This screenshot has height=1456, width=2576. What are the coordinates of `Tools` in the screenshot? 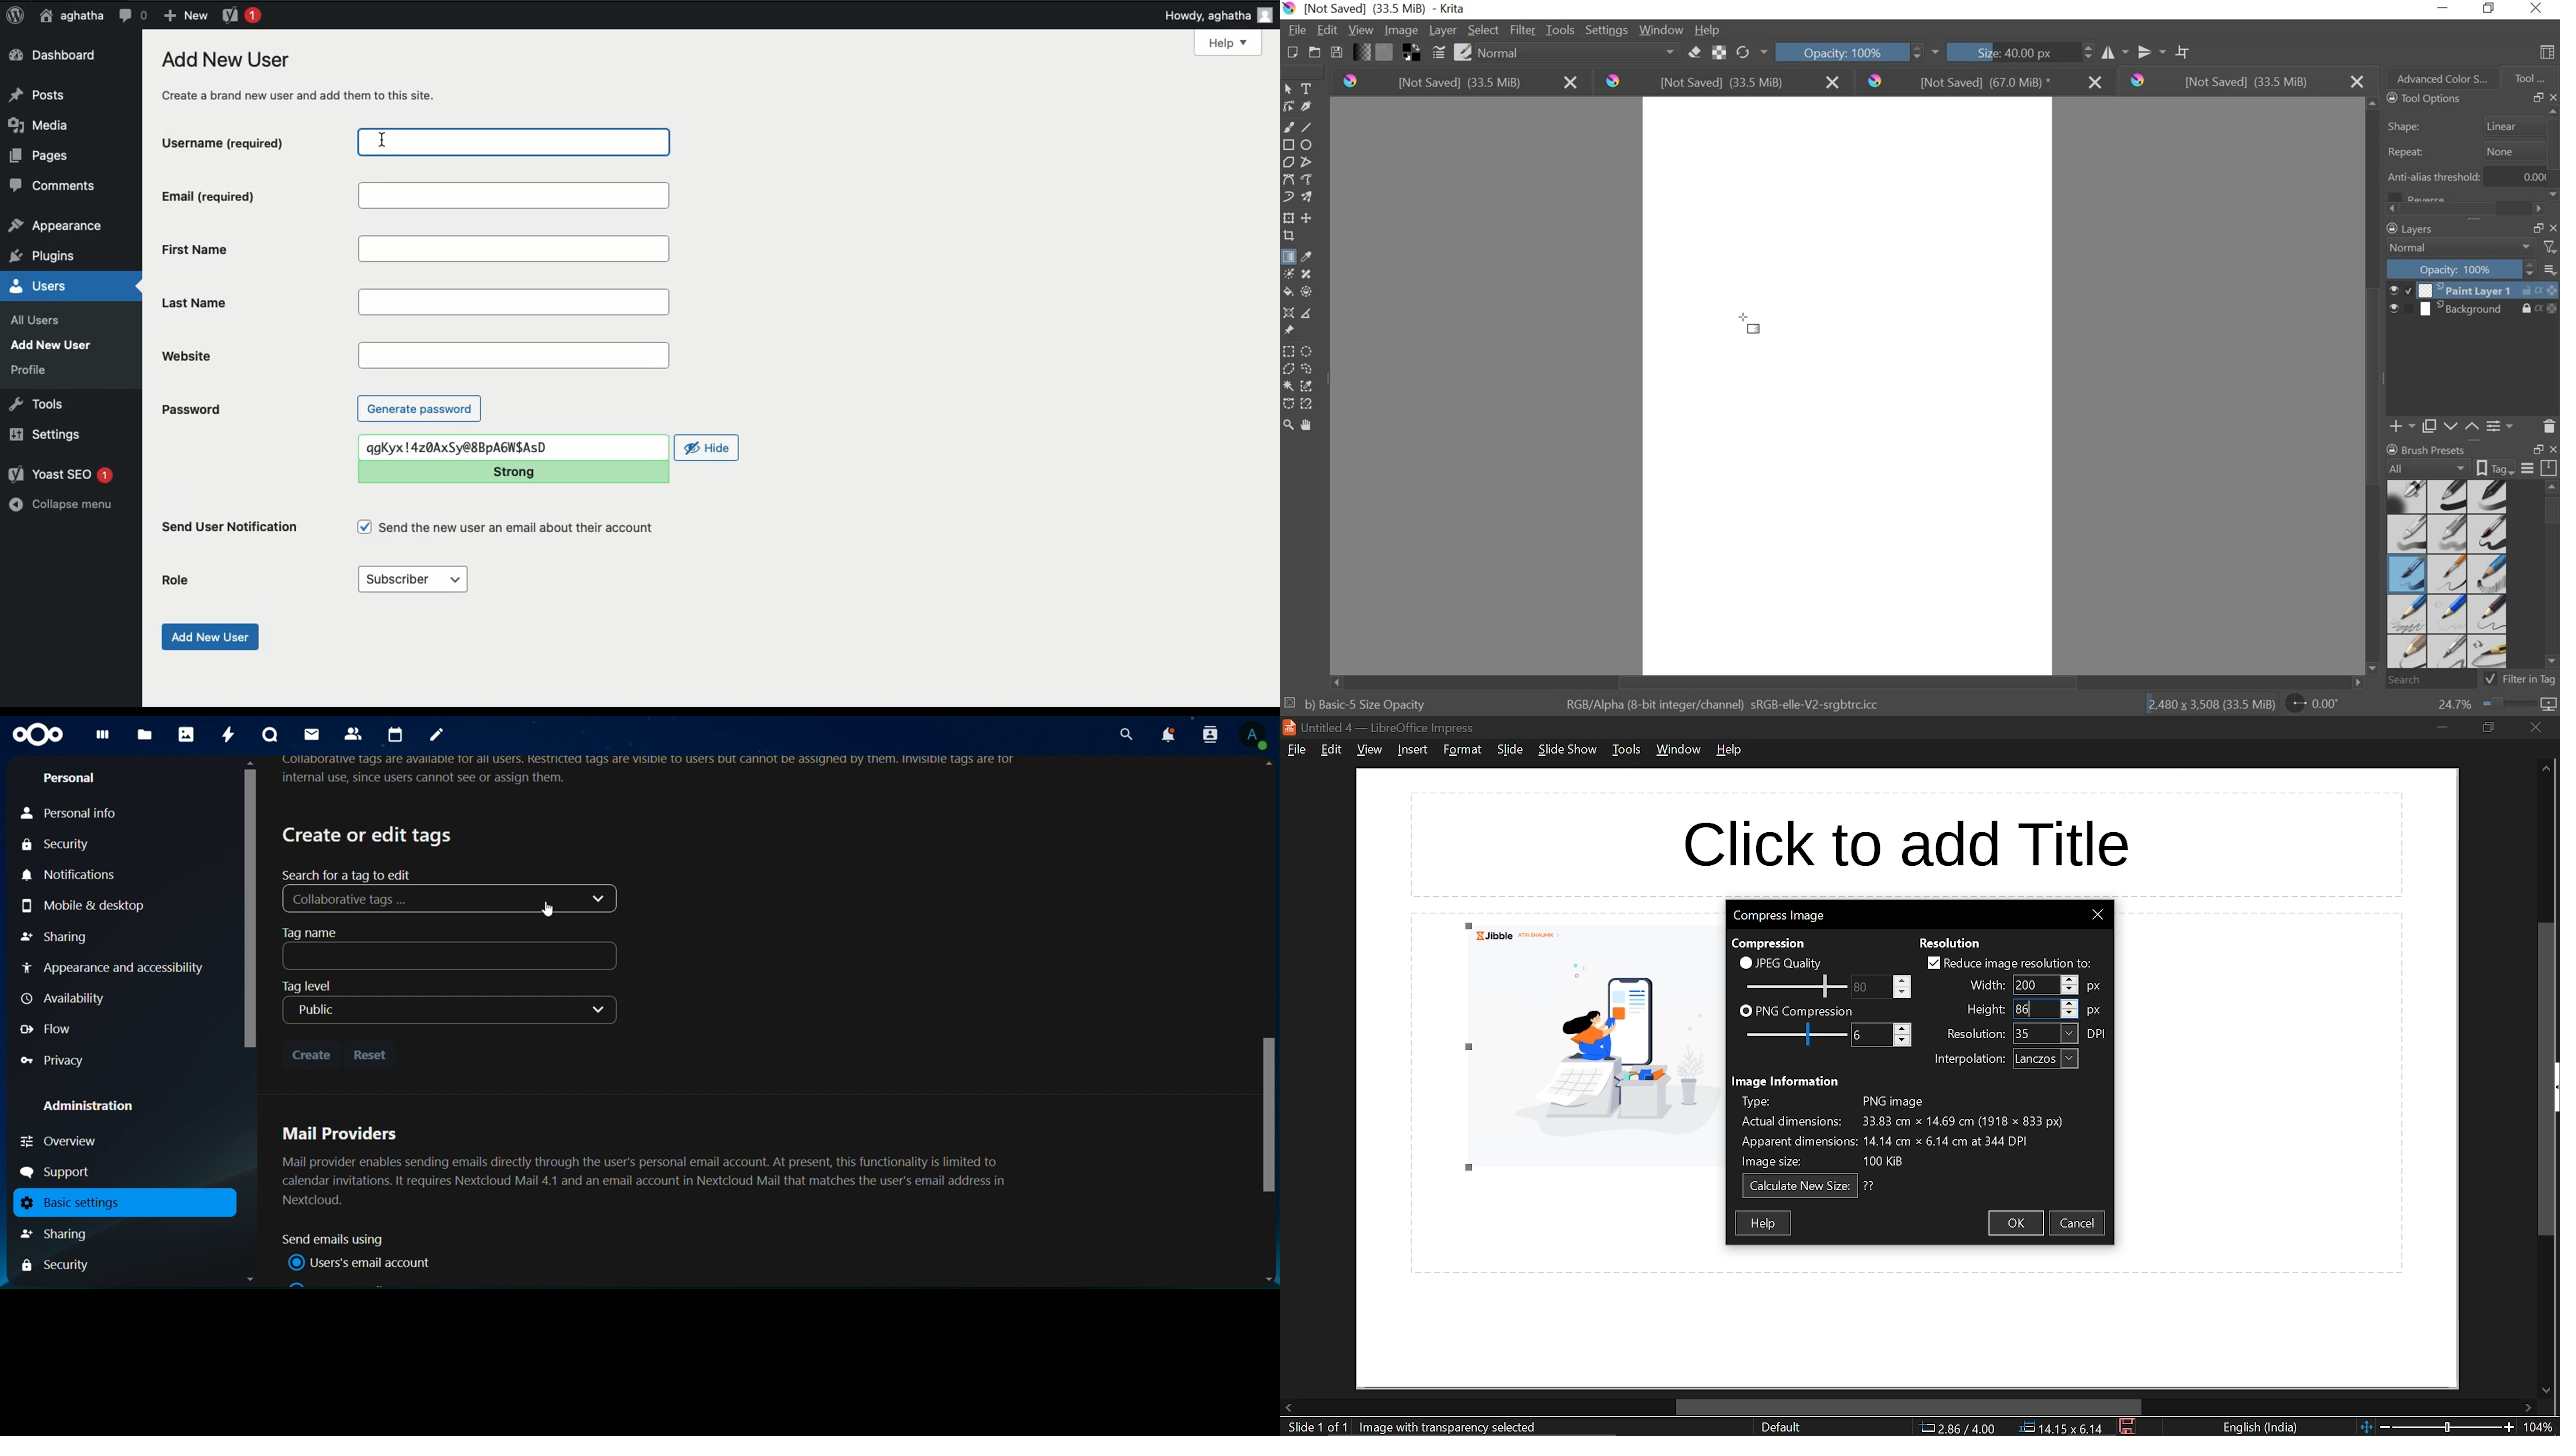 It's located at (37, 403).